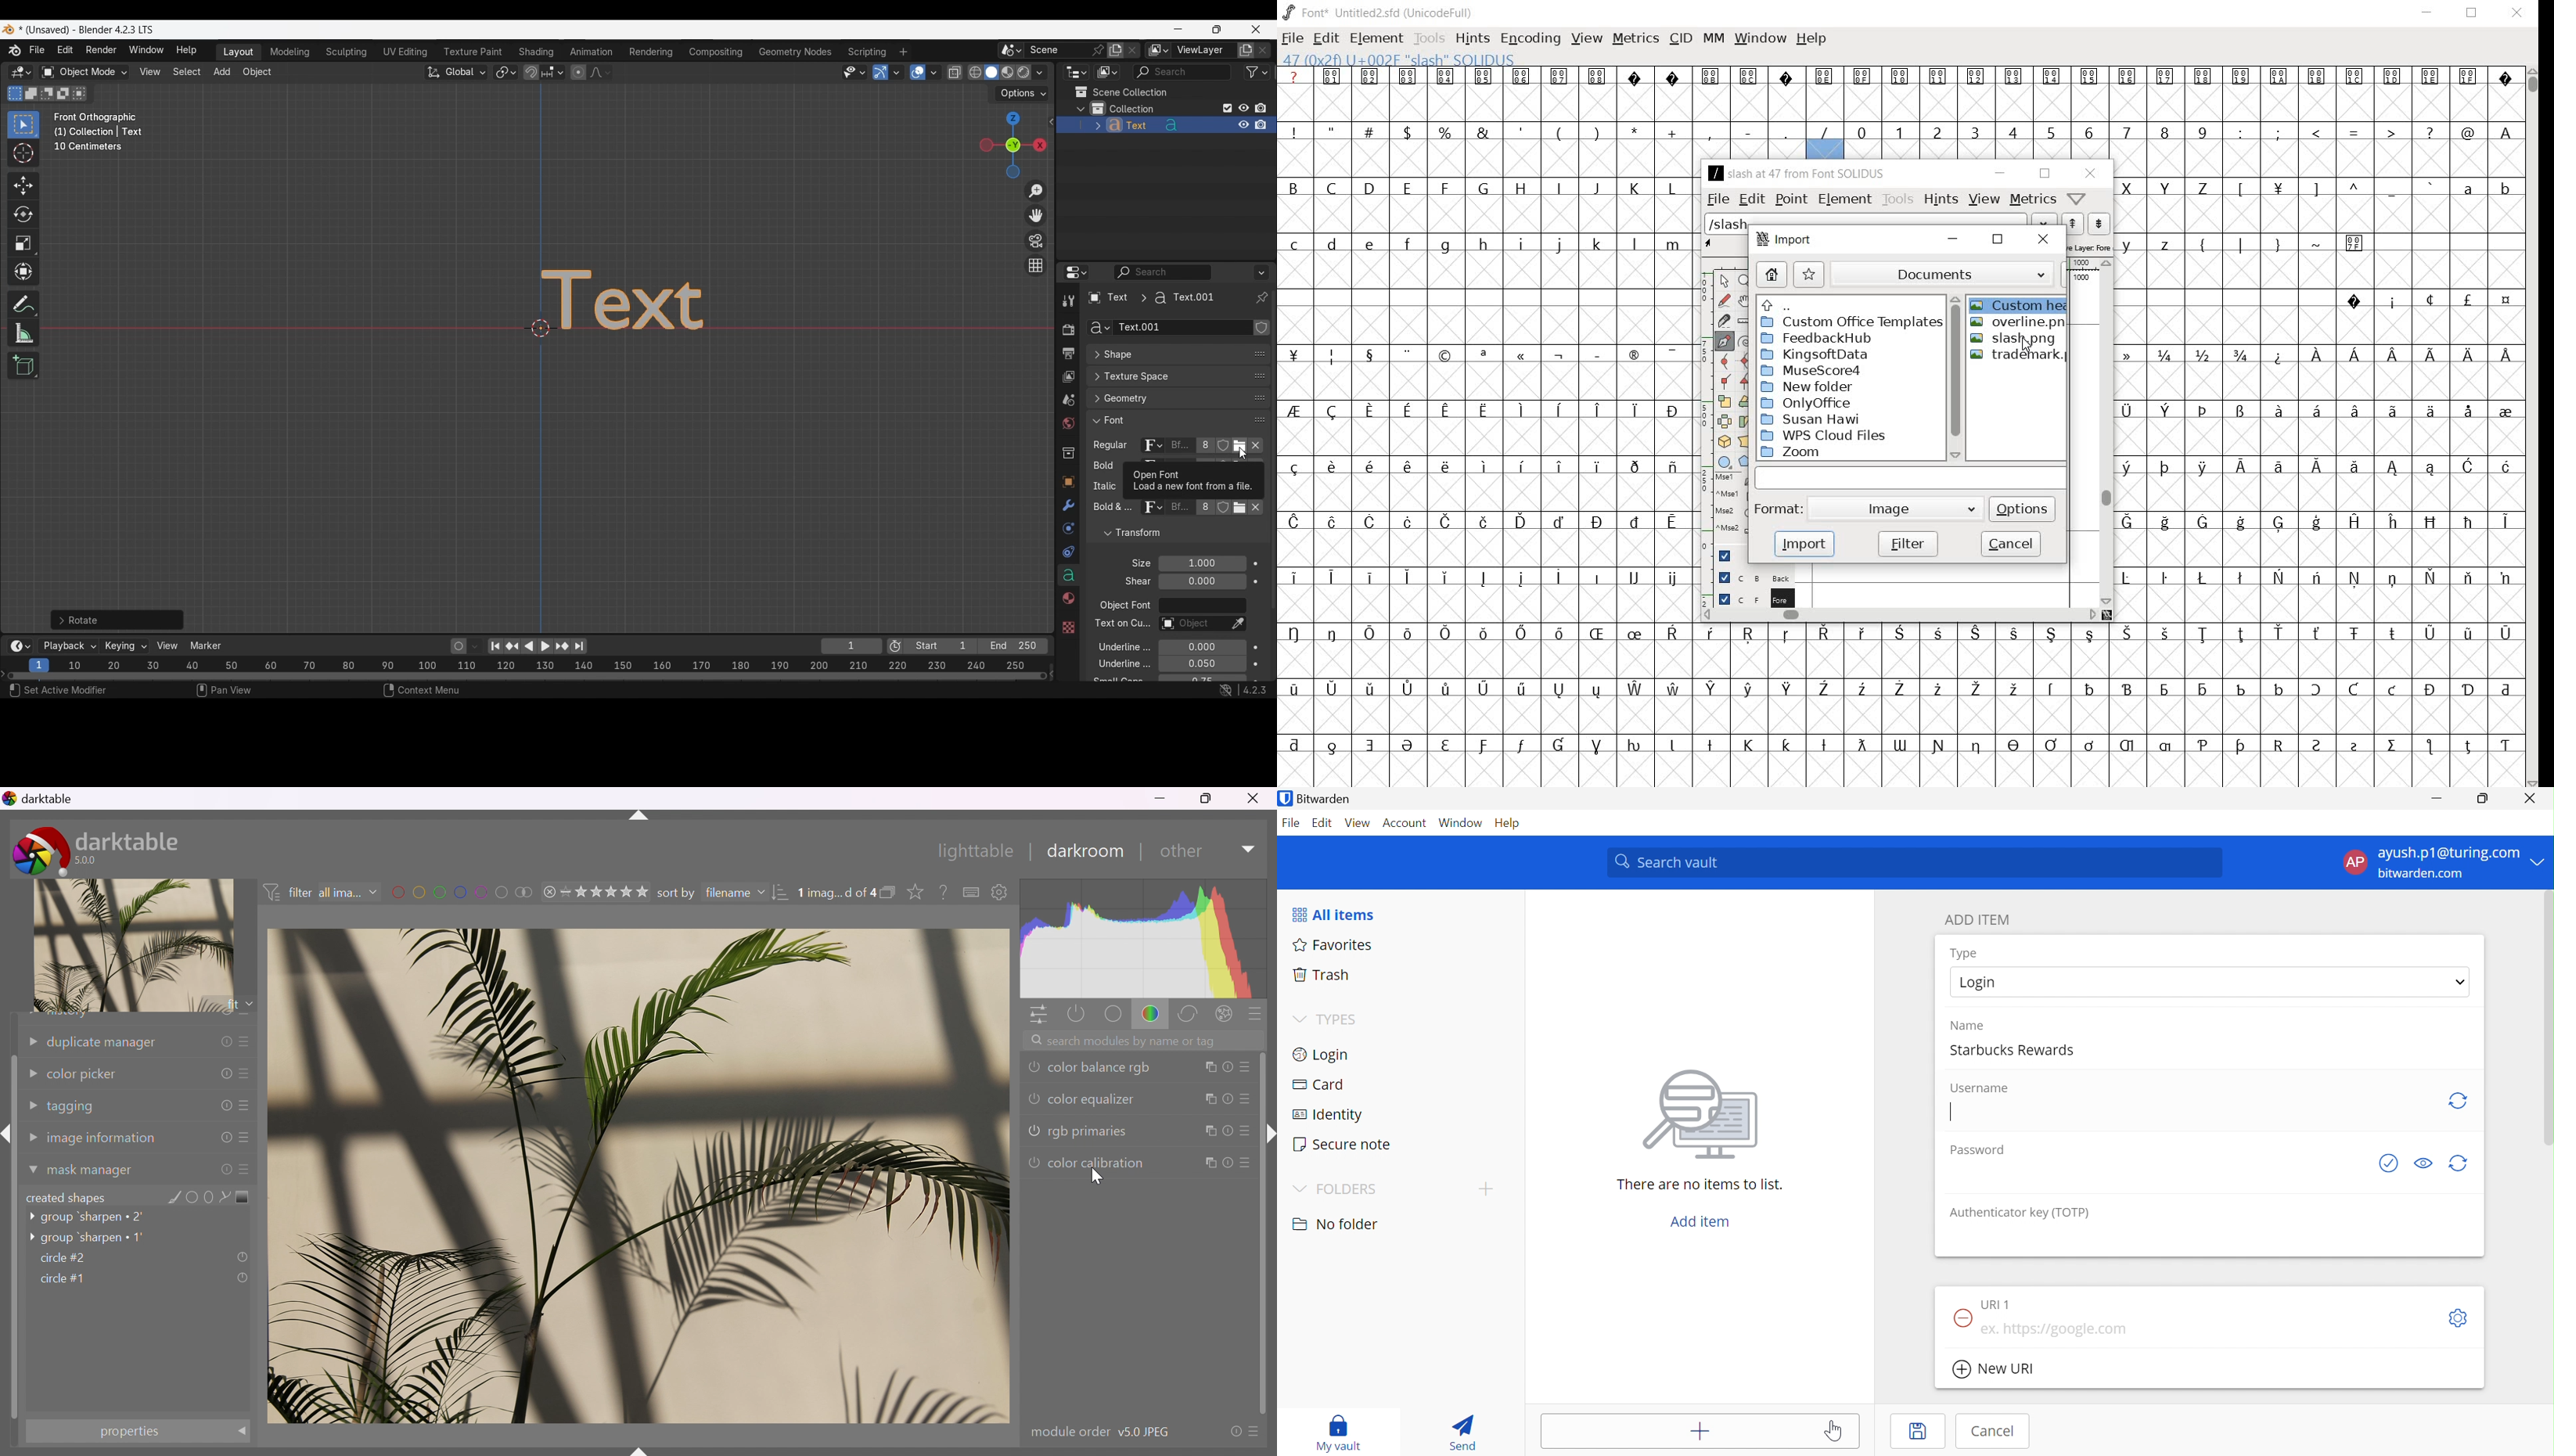  I want to click on All items, so click(1332, 916).